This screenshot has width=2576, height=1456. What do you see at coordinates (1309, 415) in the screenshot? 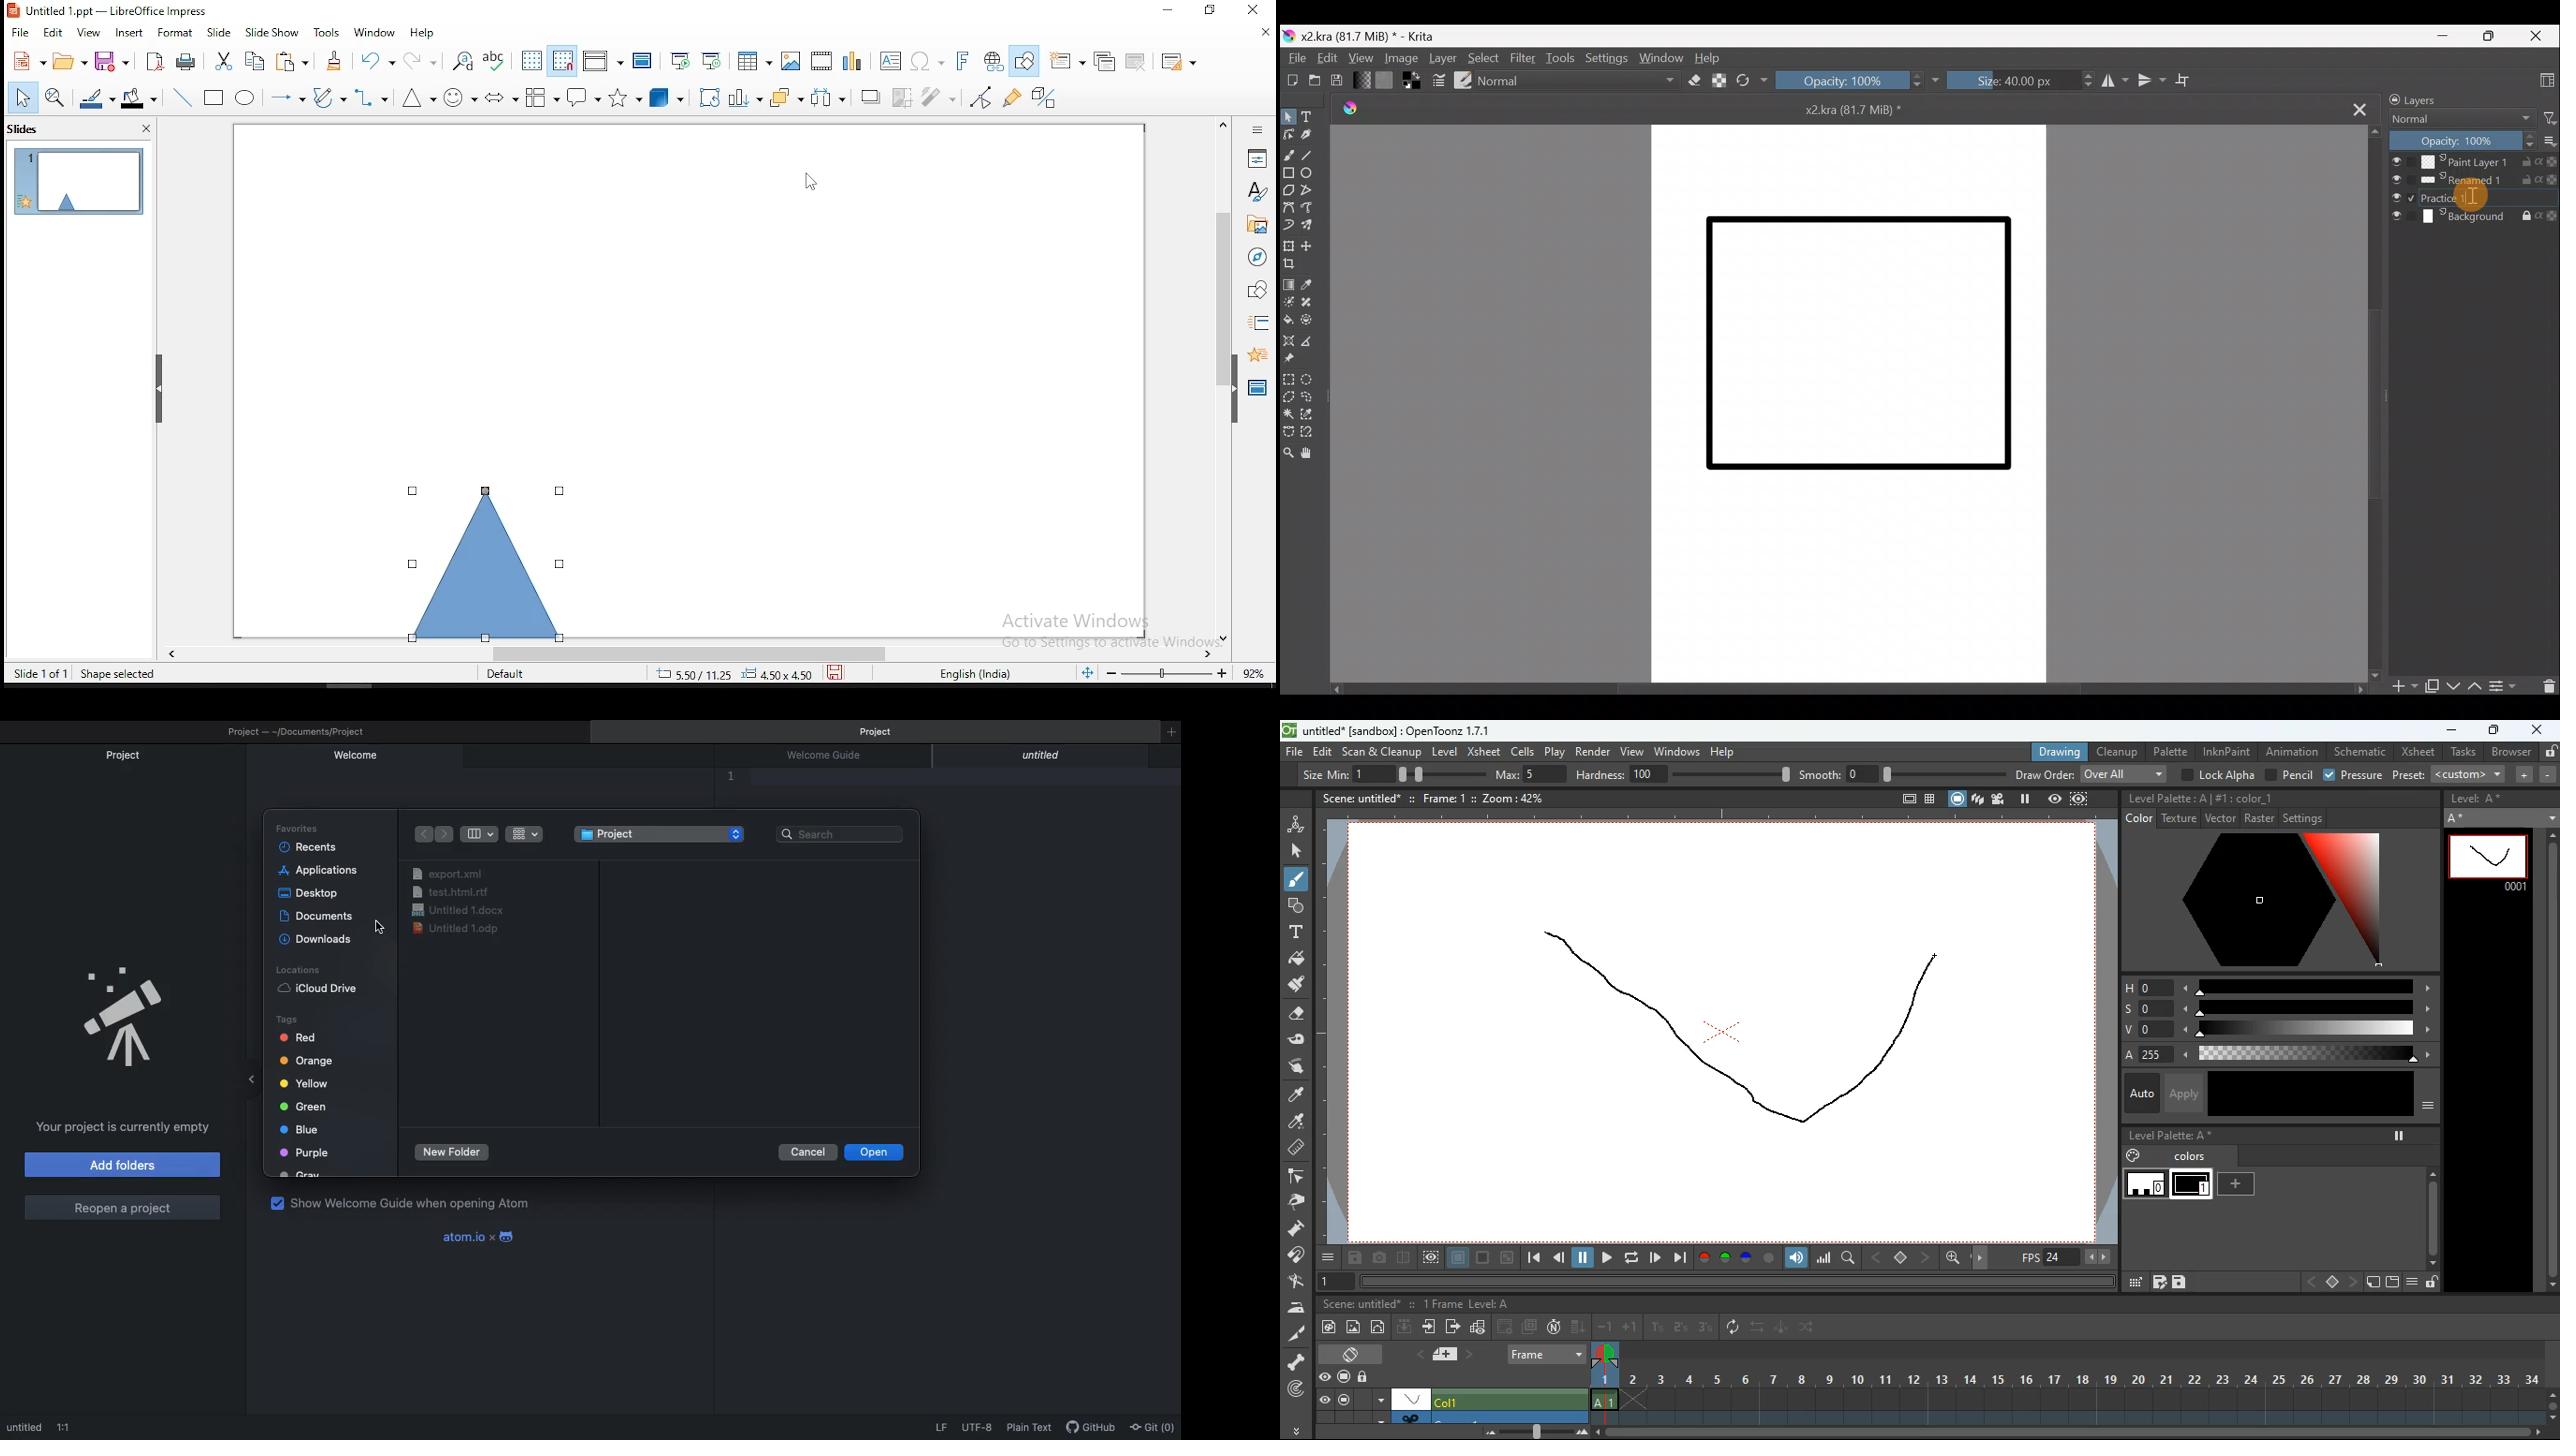
I see `Similar colour selection tool` at bounding box center [1309, 415].